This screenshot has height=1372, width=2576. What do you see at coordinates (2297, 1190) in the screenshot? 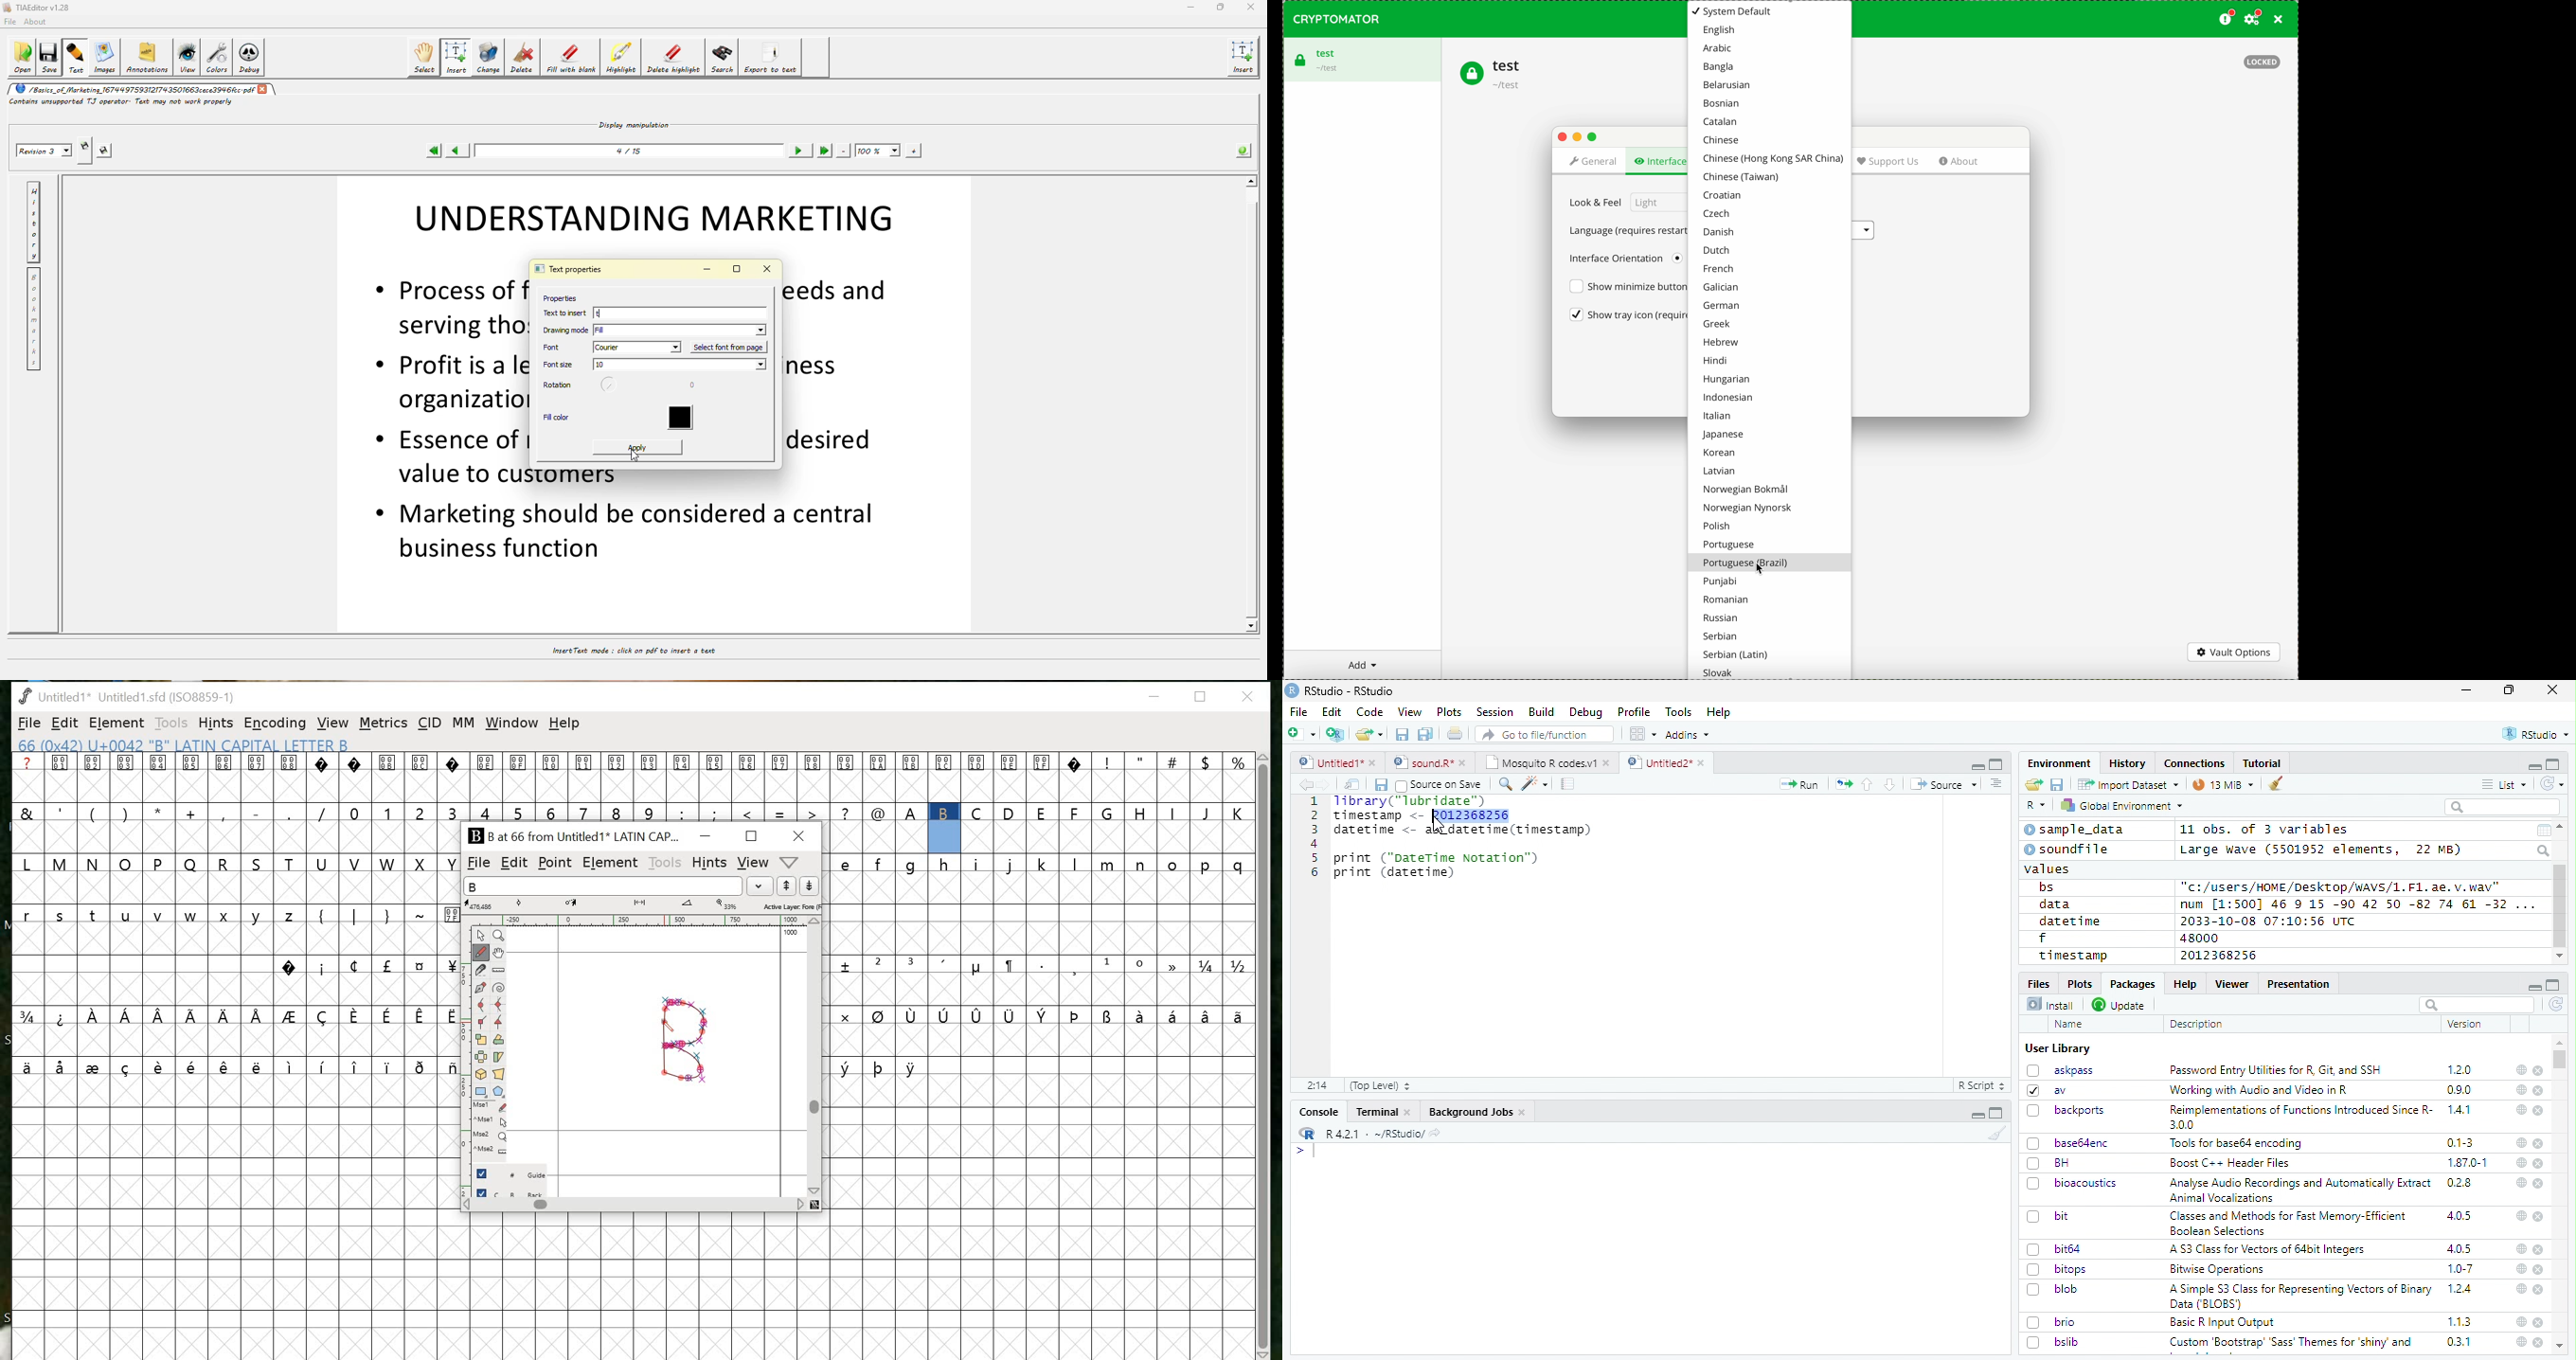
I see `Analyse Audio Recordings and Automatically ExtractAnimal Vocalizations` at bounding box center [2297, 1190].